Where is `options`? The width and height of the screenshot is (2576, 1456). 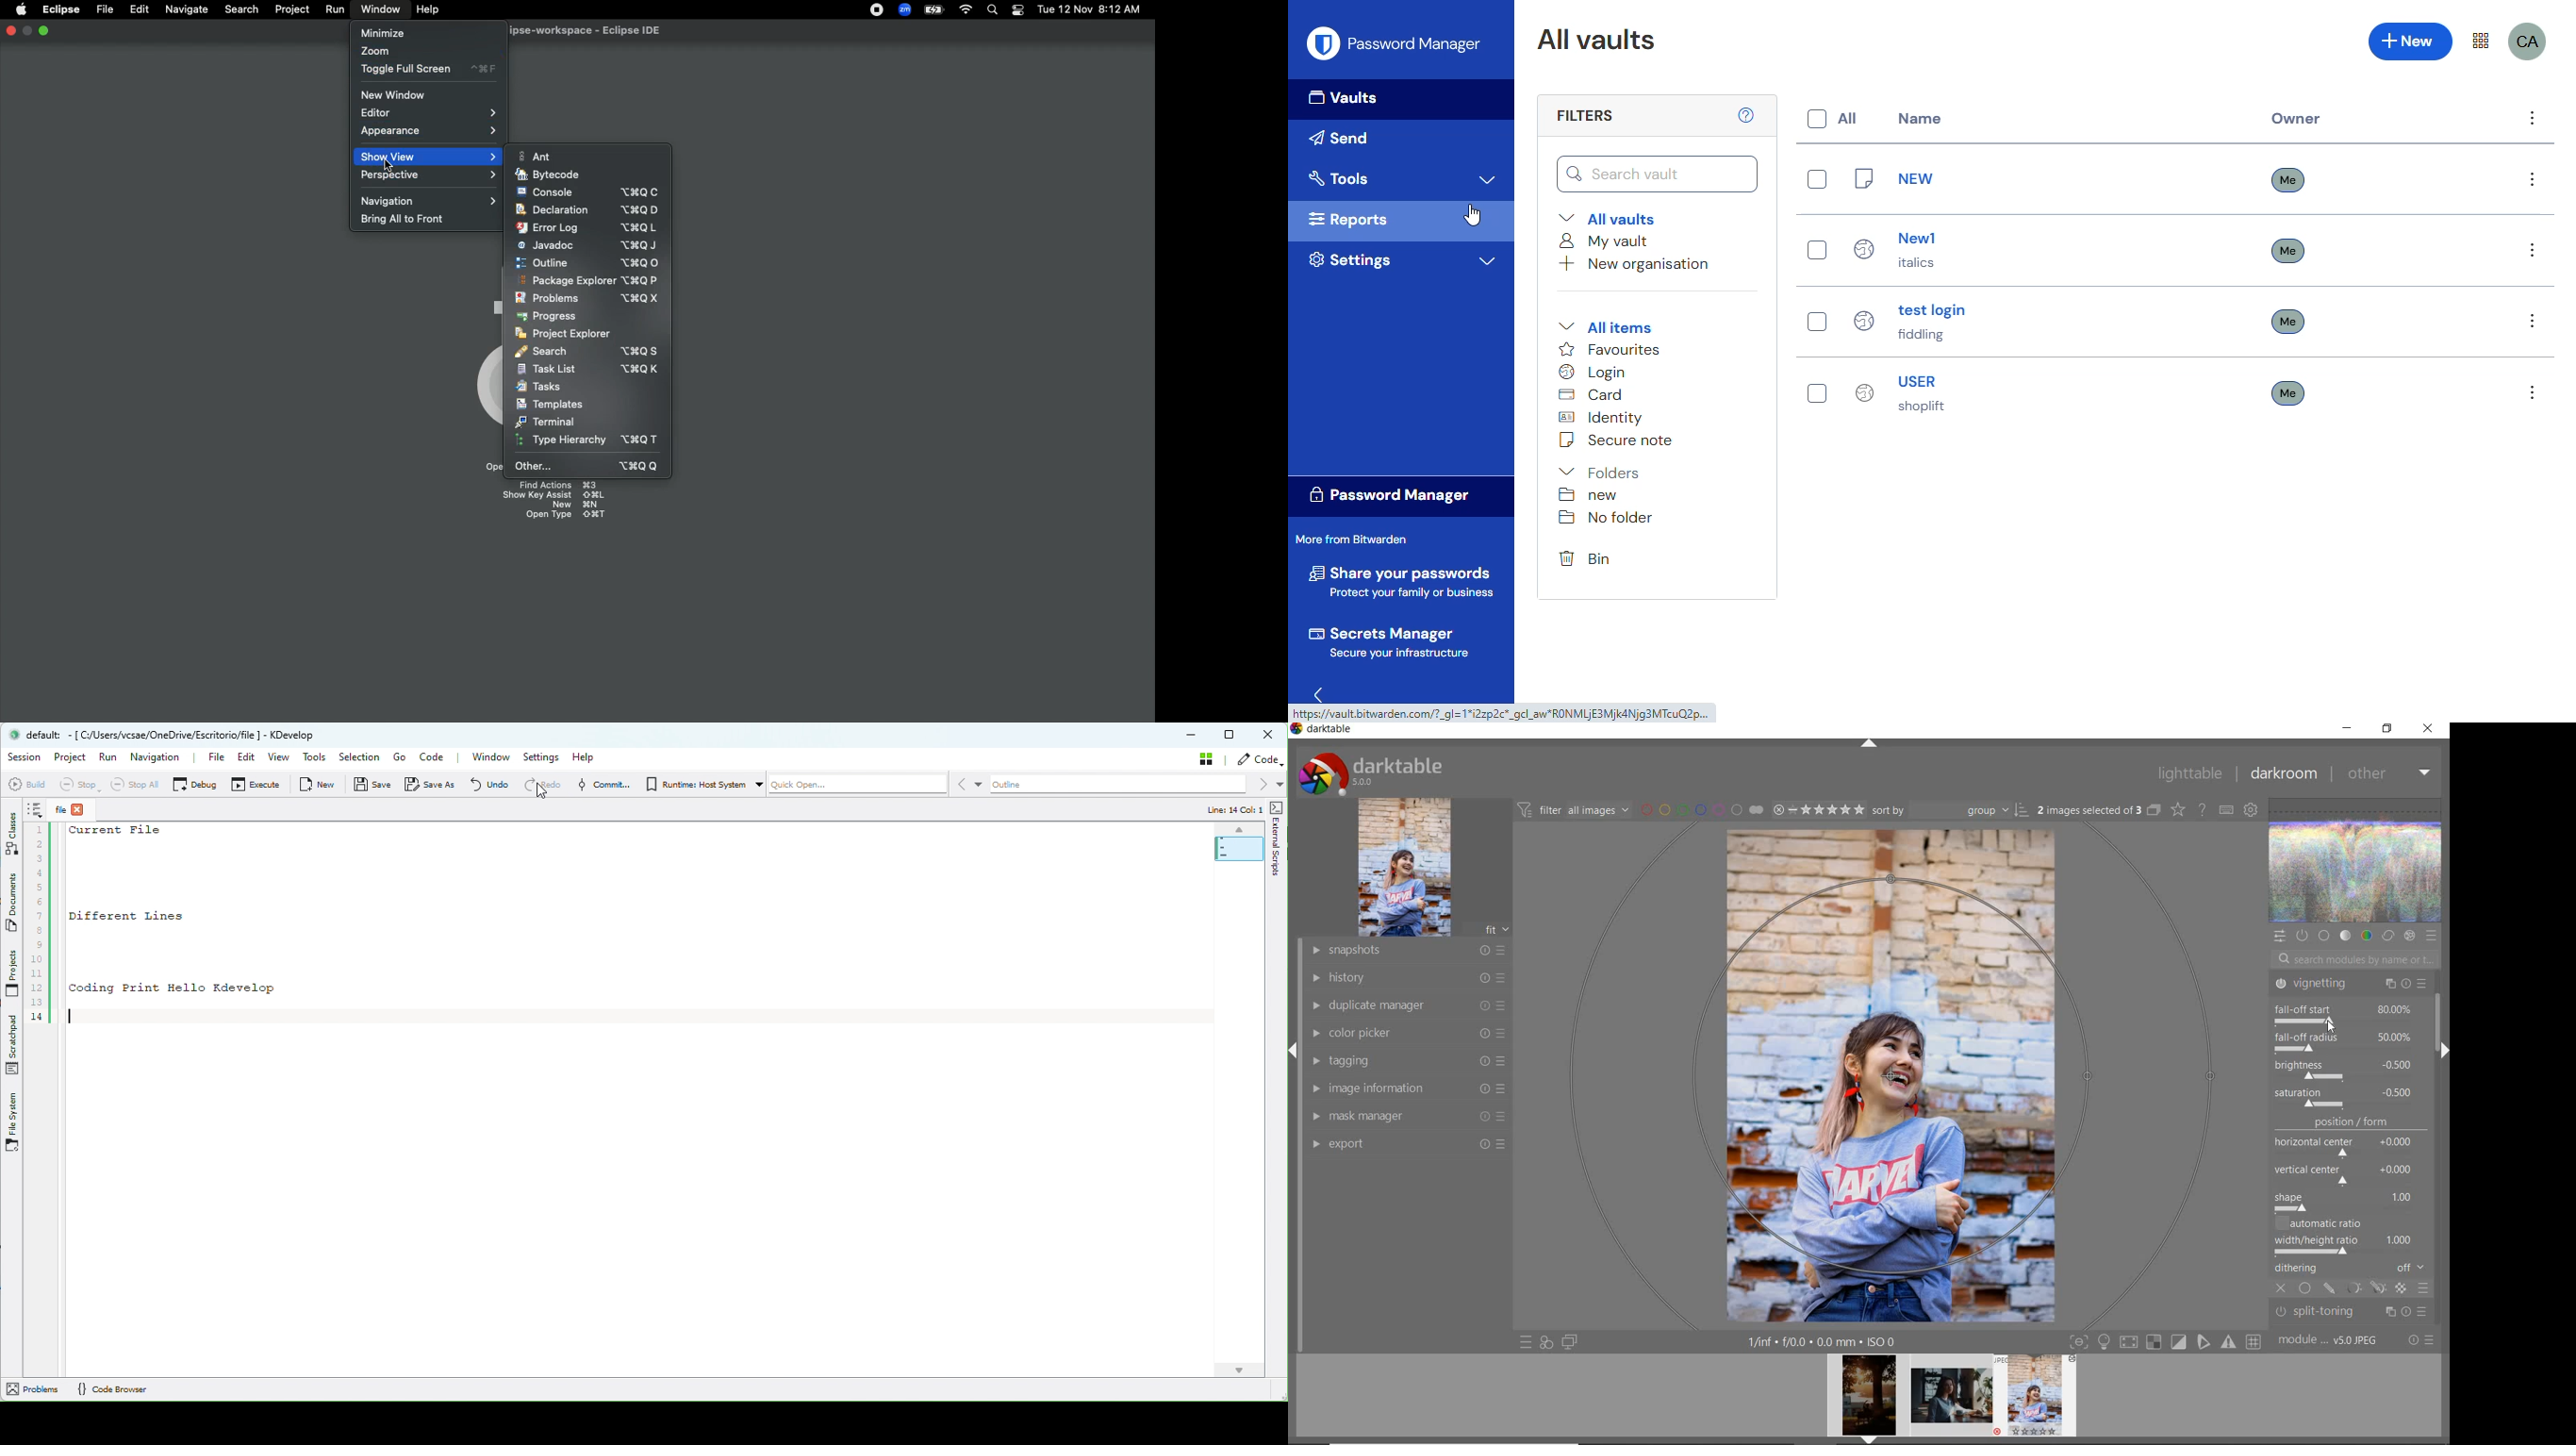 options is located at coordinates (2535, 322).